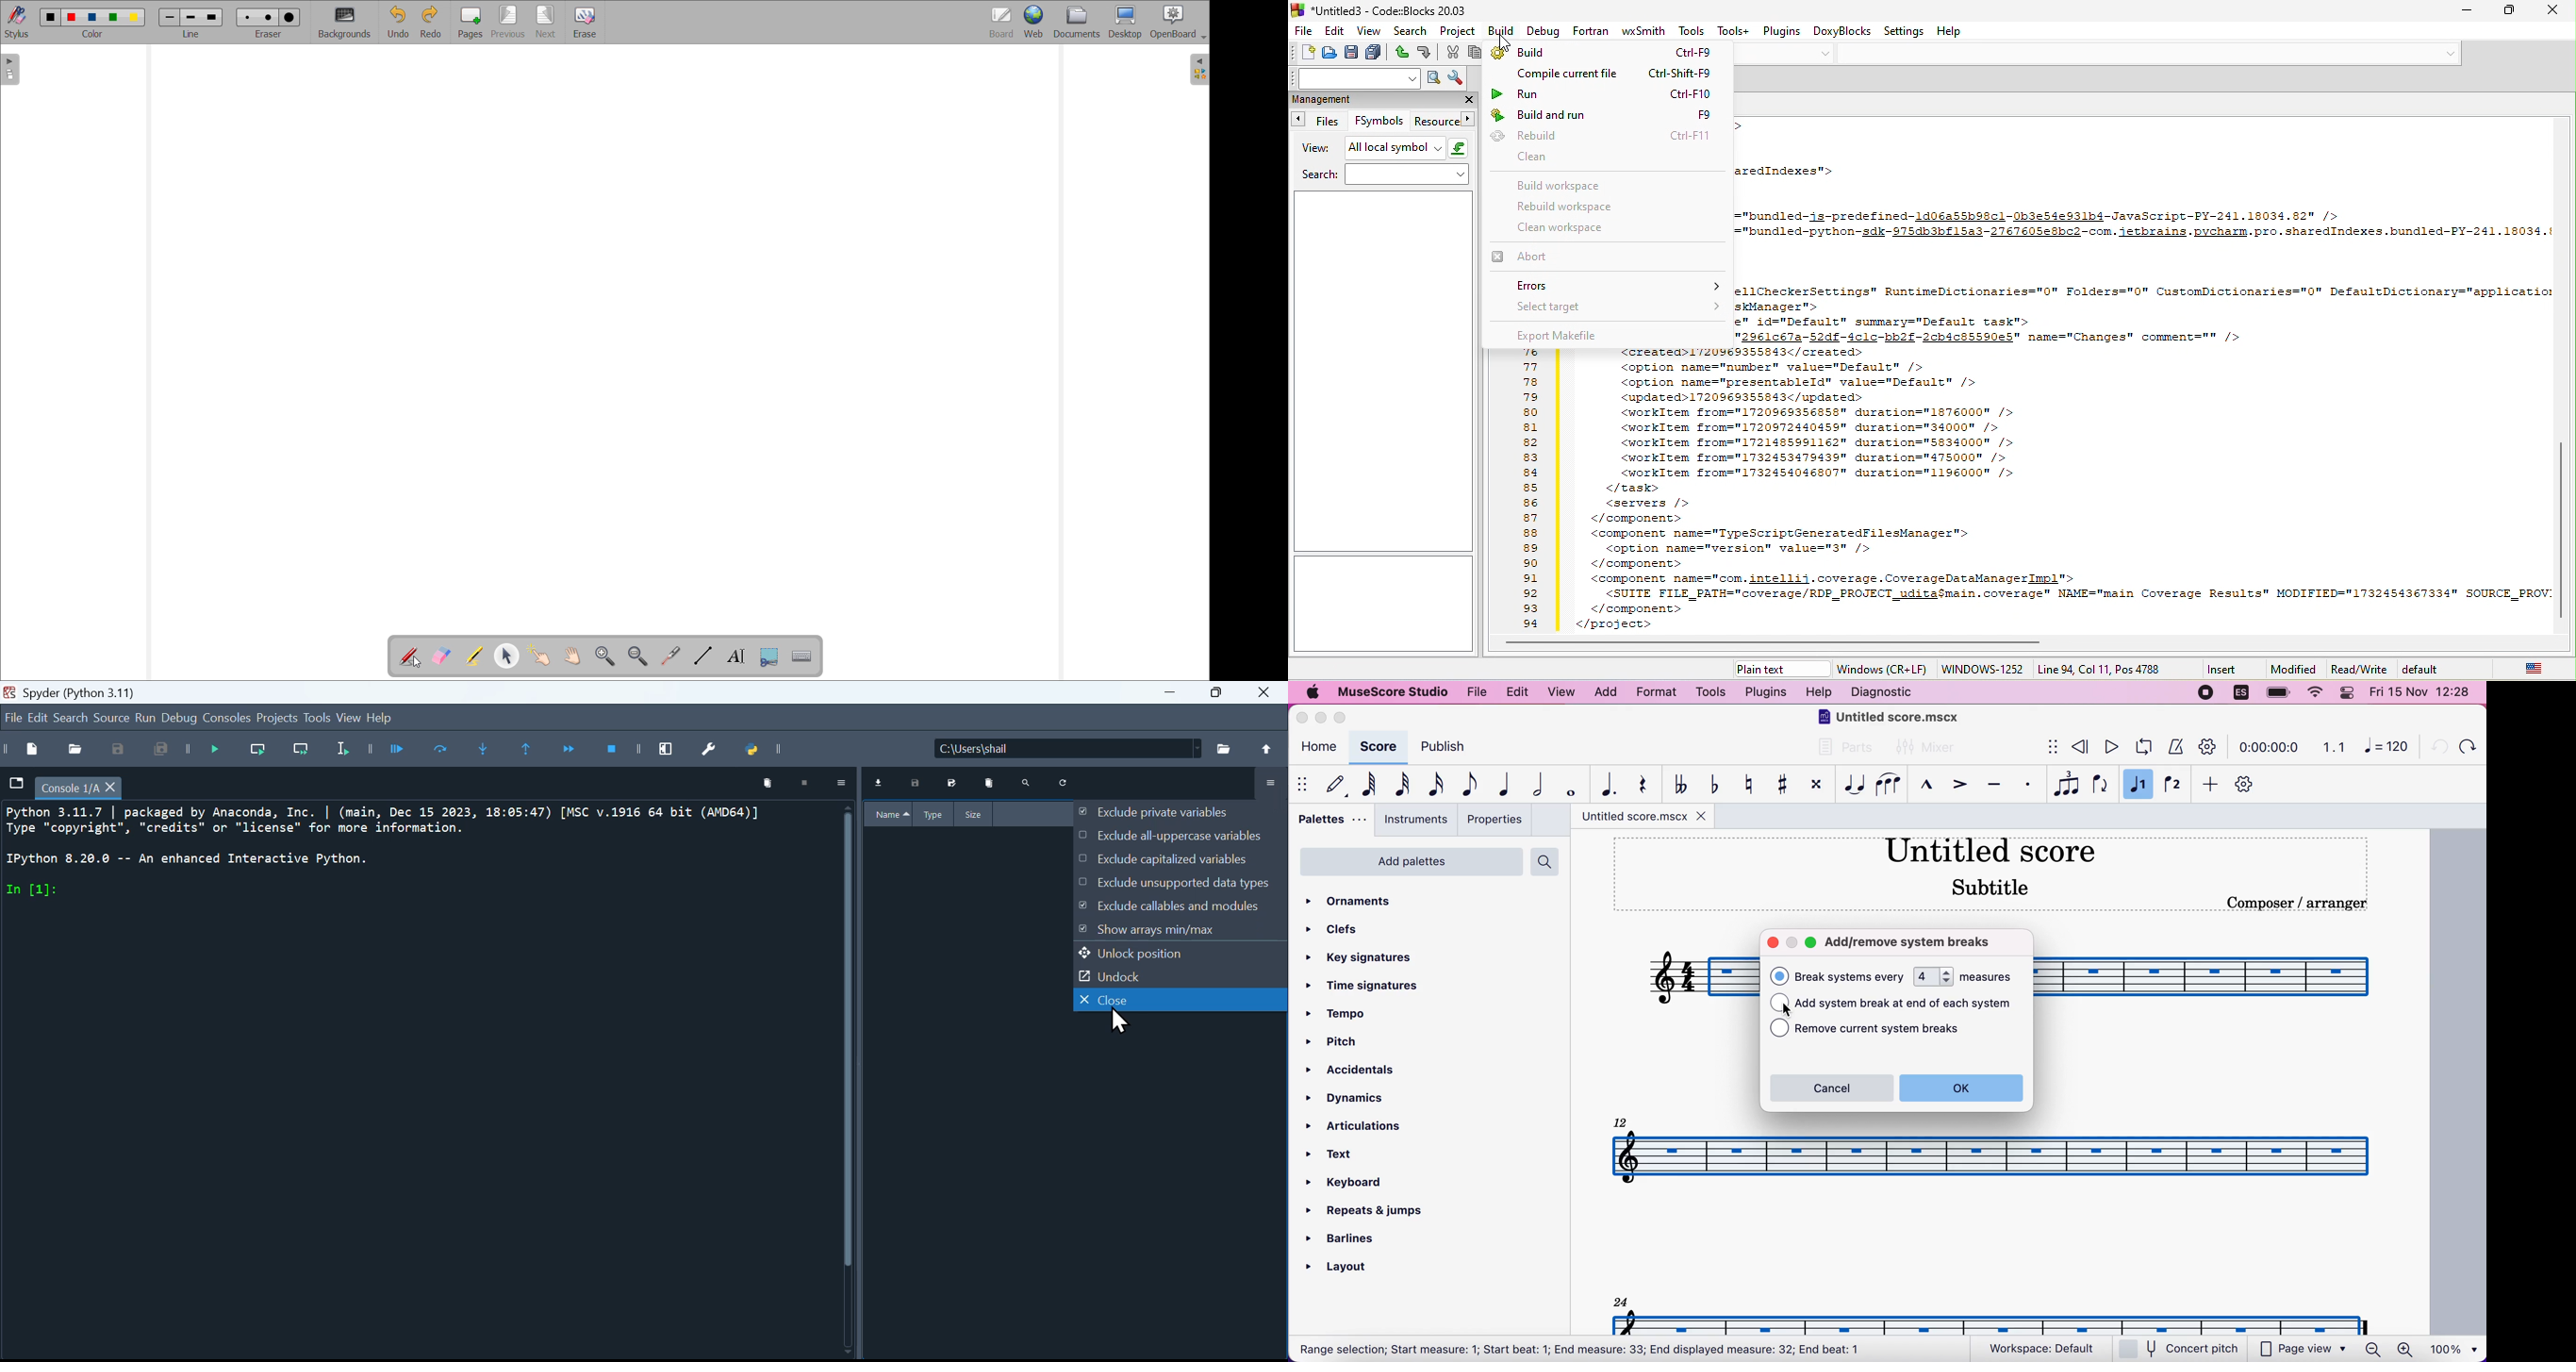 The width and height of the screenshot is (2576, 1372). What do you see at coordinates (1498, 30) in the screenshot?
I see `build` at bounding box center [1498, 30].